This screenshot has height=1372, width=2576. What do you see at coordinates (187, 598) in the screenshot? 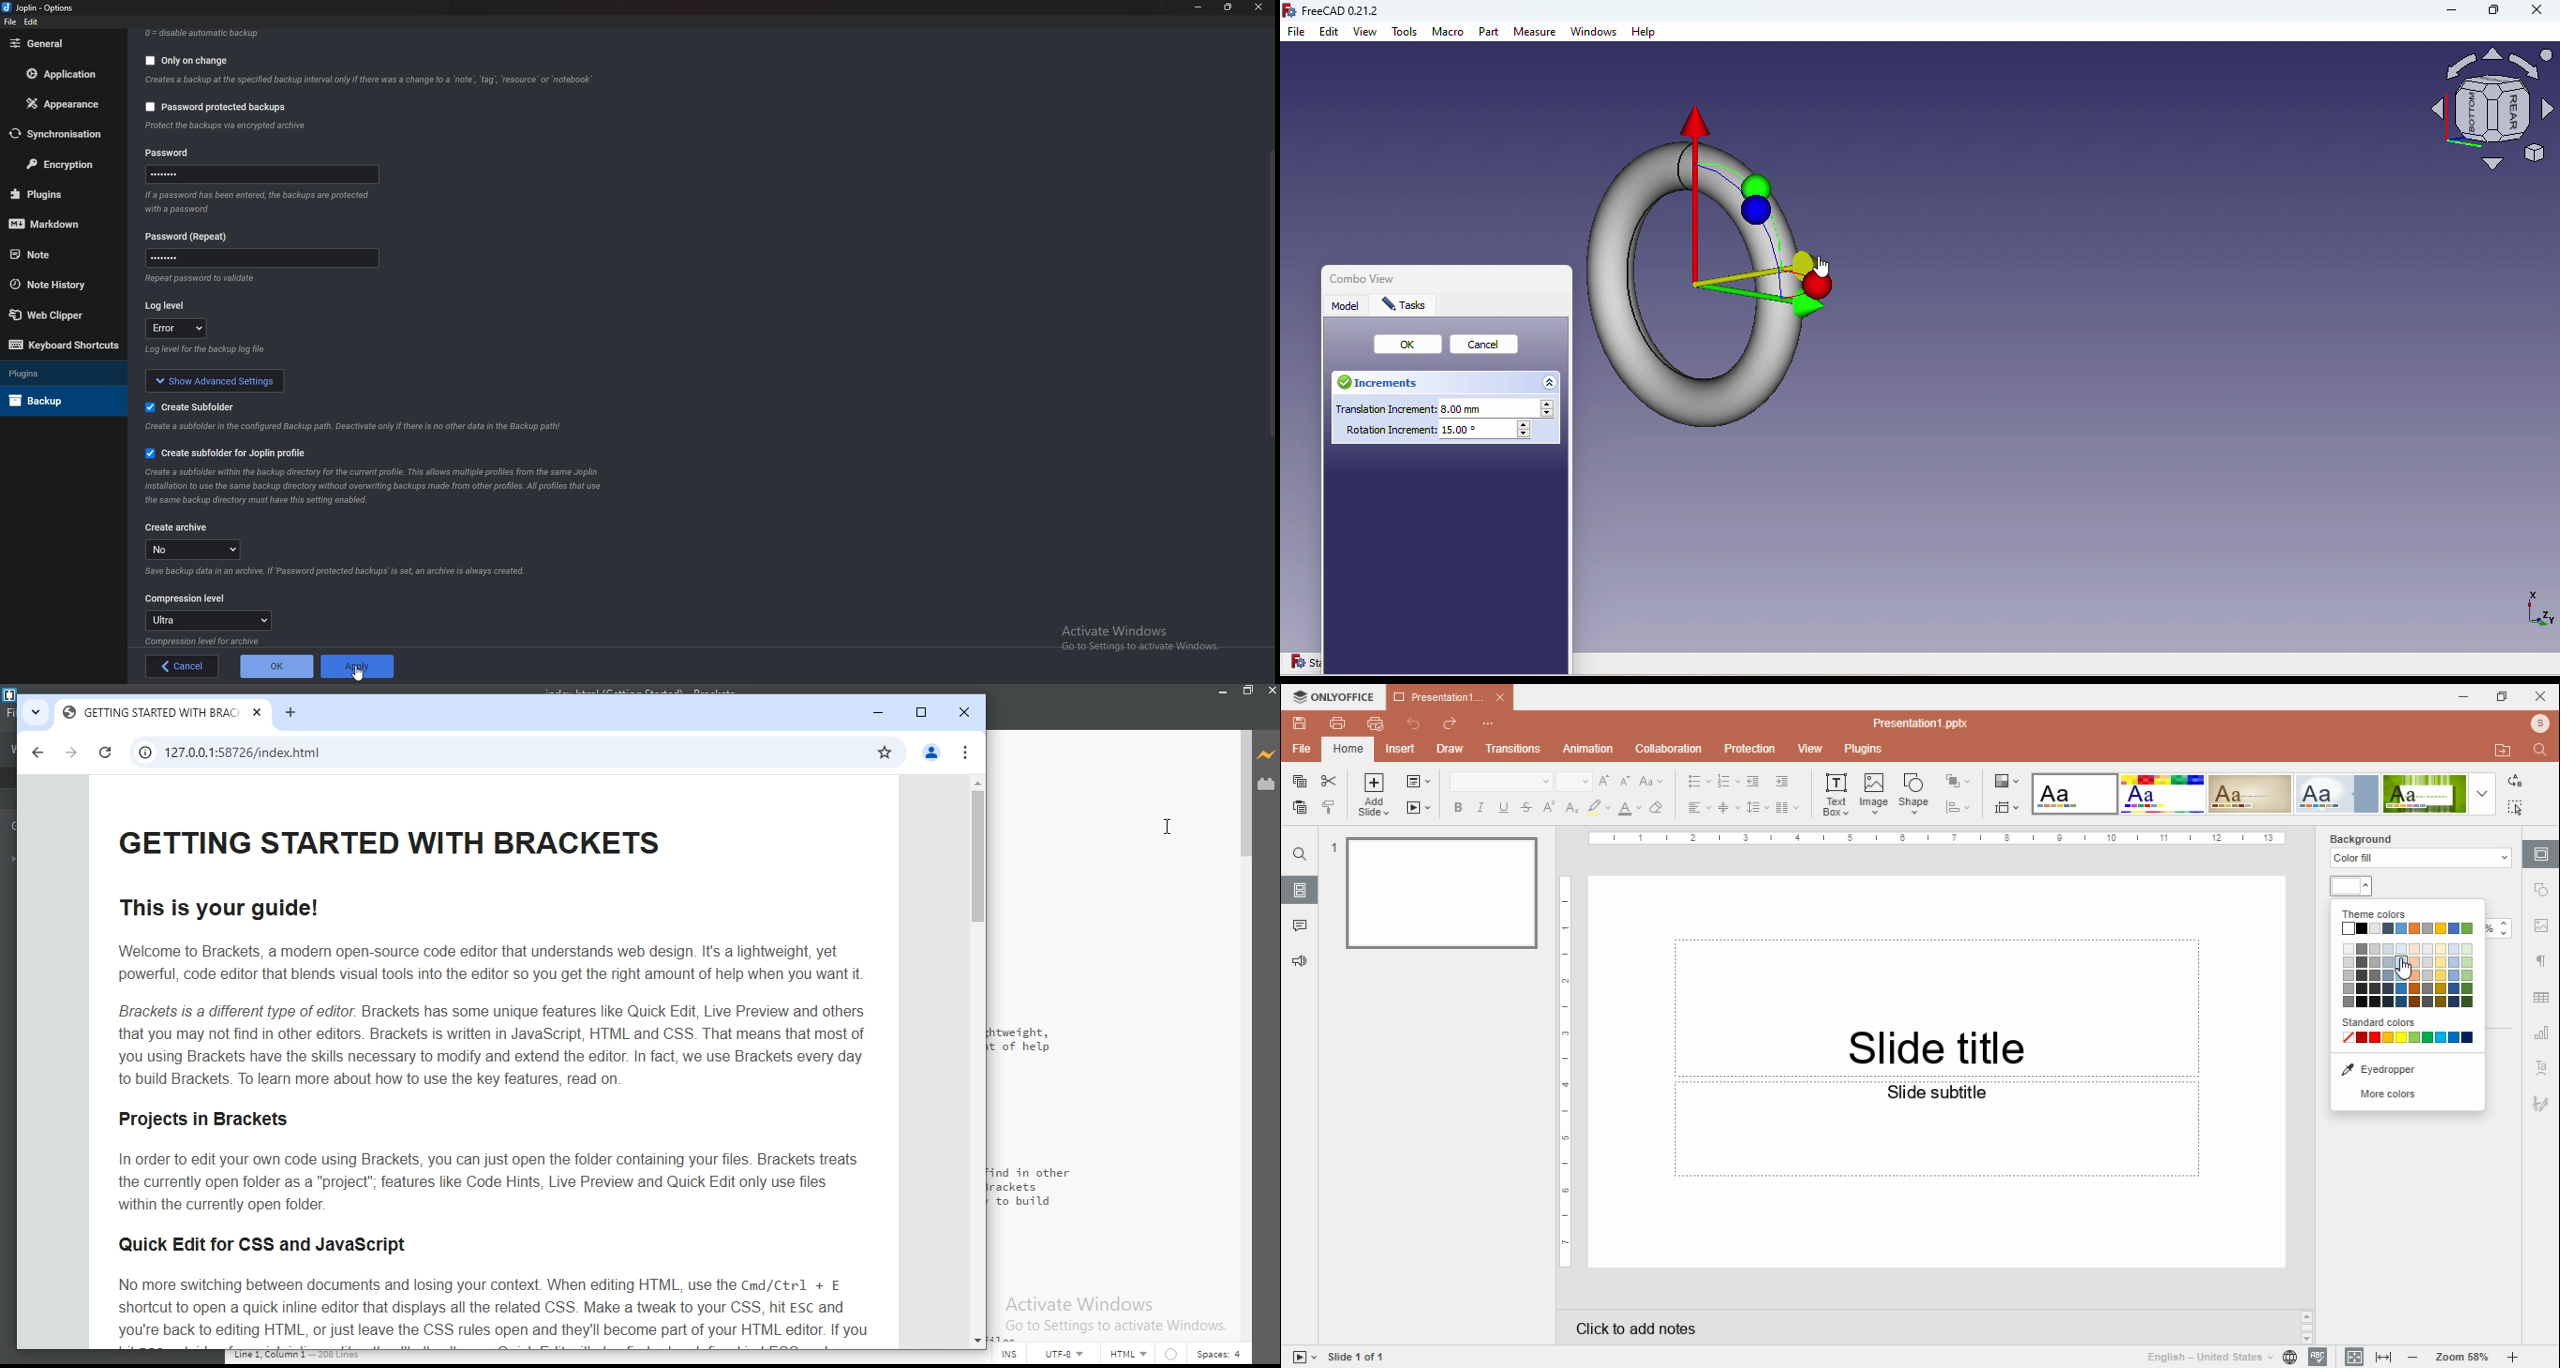
I see `Compression level` at bounding box center [187, 598].